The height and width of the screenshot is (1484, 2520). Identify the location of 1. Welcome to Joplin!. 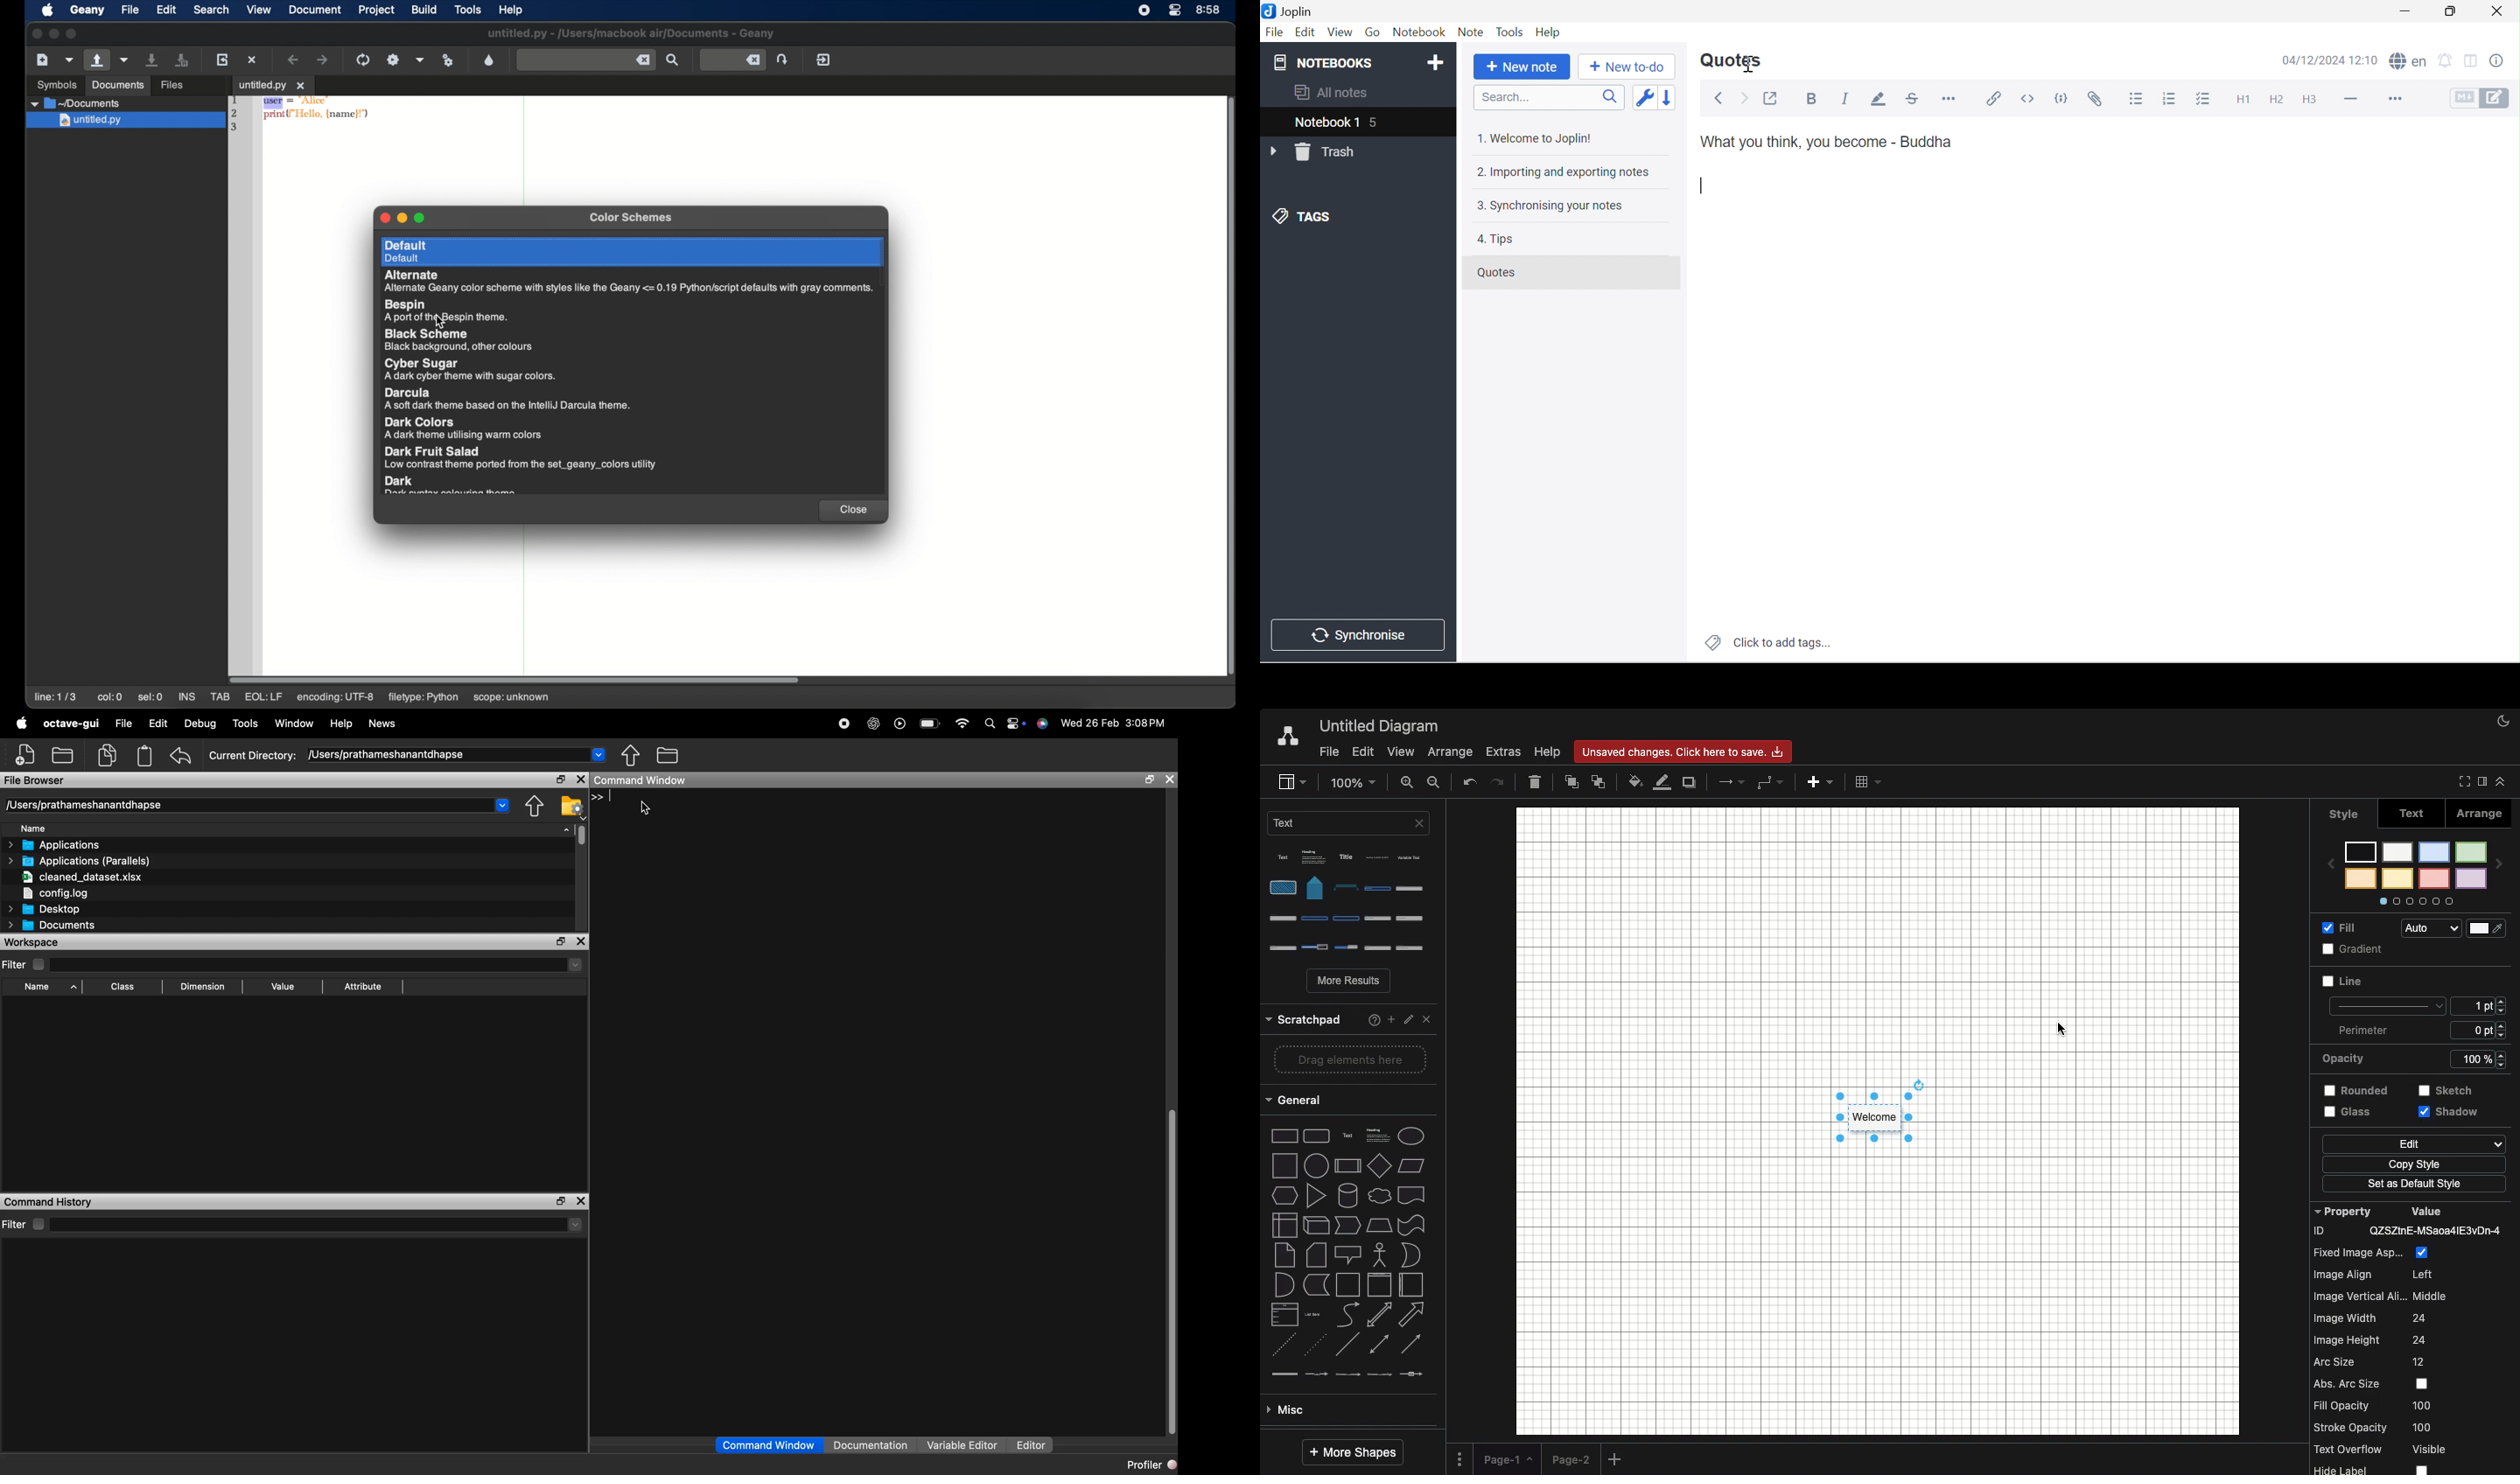
(1538, 139).